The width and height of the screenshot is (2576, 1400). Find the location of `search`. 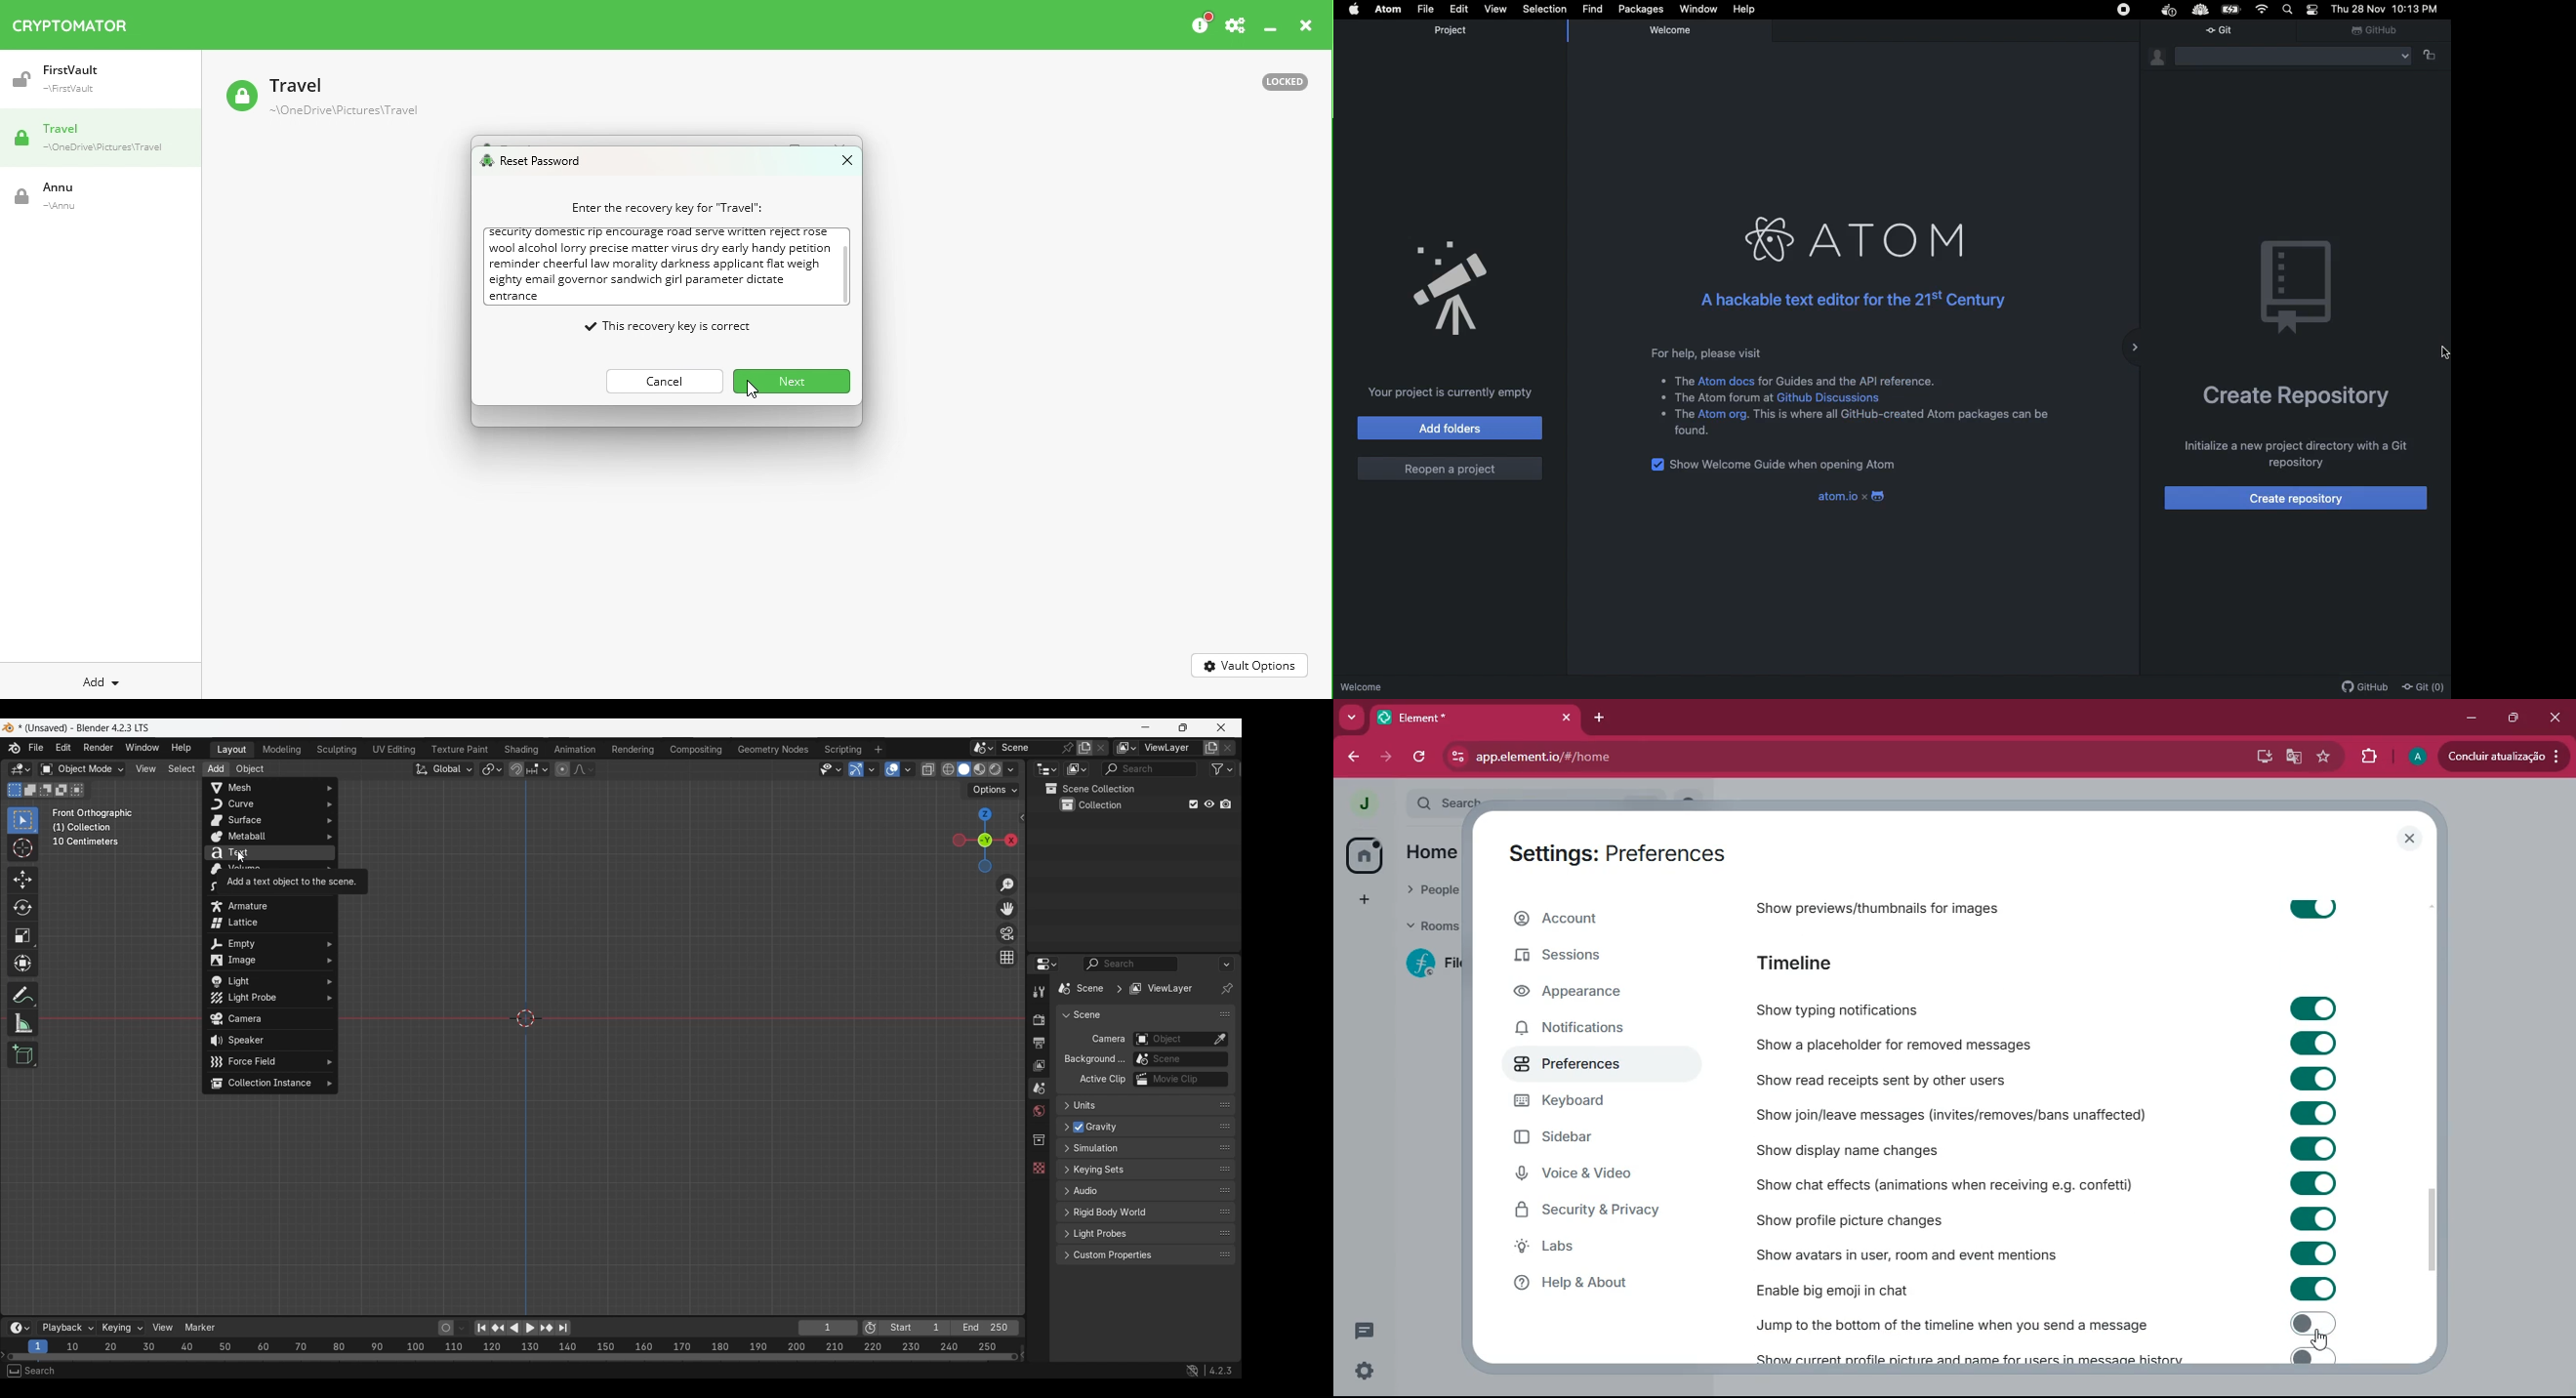

search is located at coordinates (1454, 799).